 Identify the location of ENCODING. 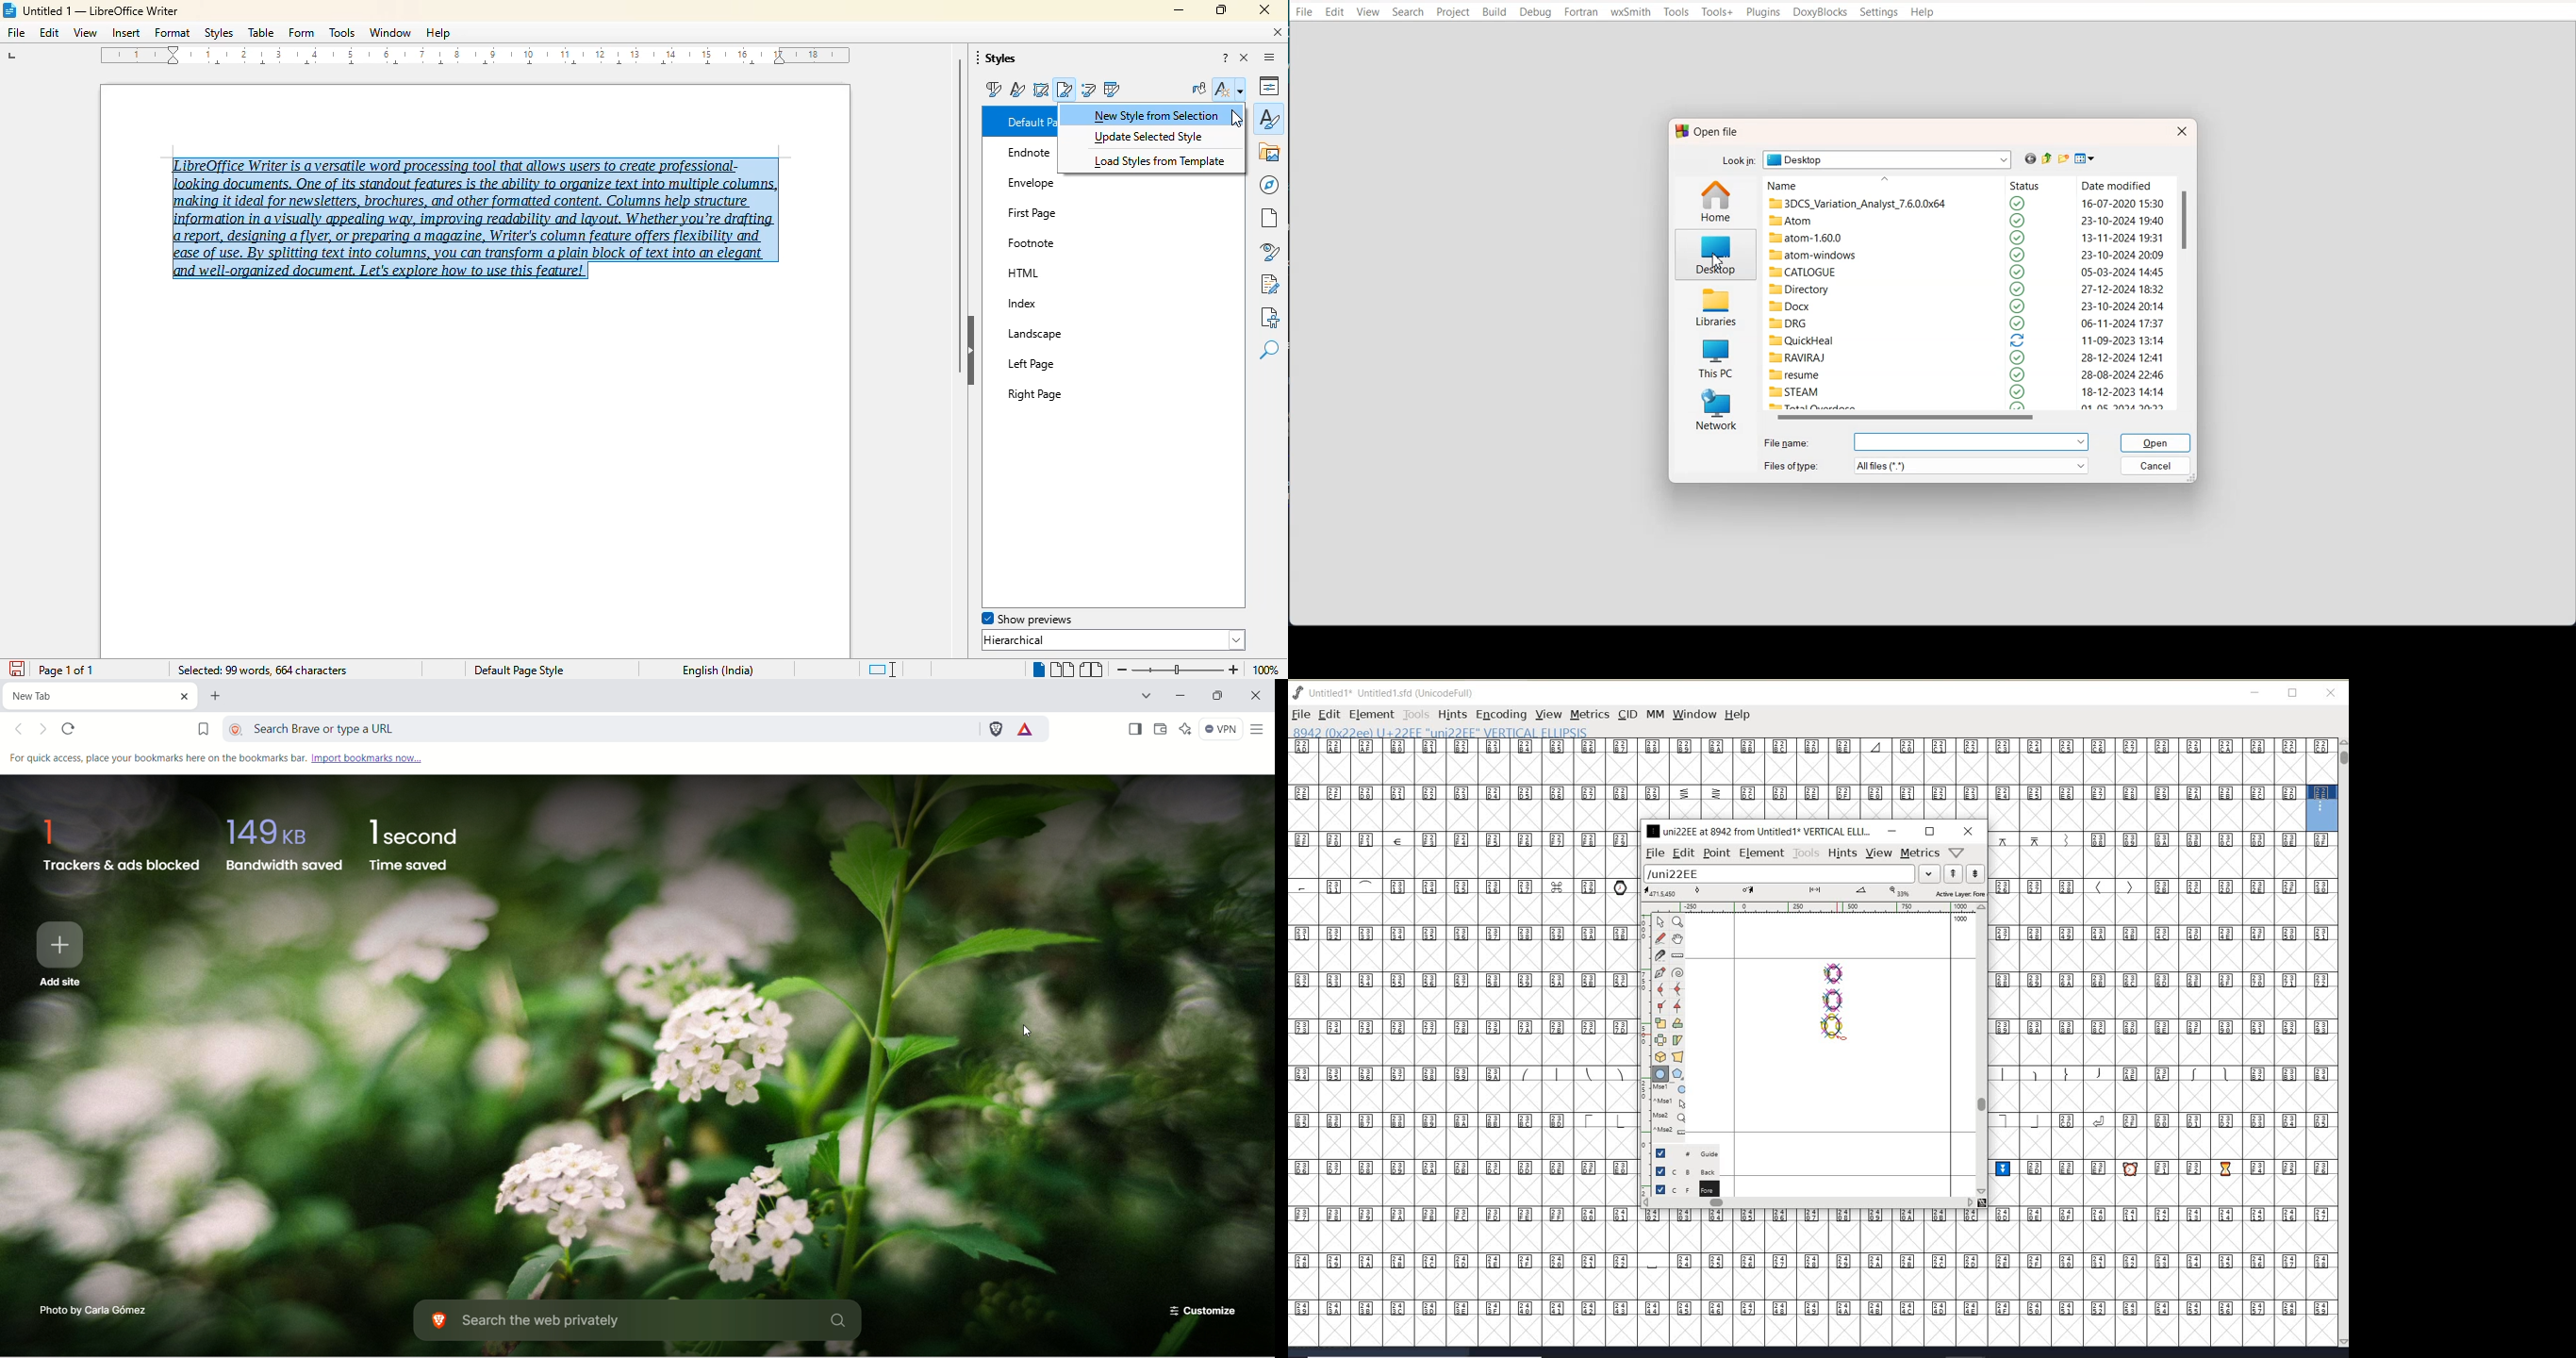
(1501, 715).